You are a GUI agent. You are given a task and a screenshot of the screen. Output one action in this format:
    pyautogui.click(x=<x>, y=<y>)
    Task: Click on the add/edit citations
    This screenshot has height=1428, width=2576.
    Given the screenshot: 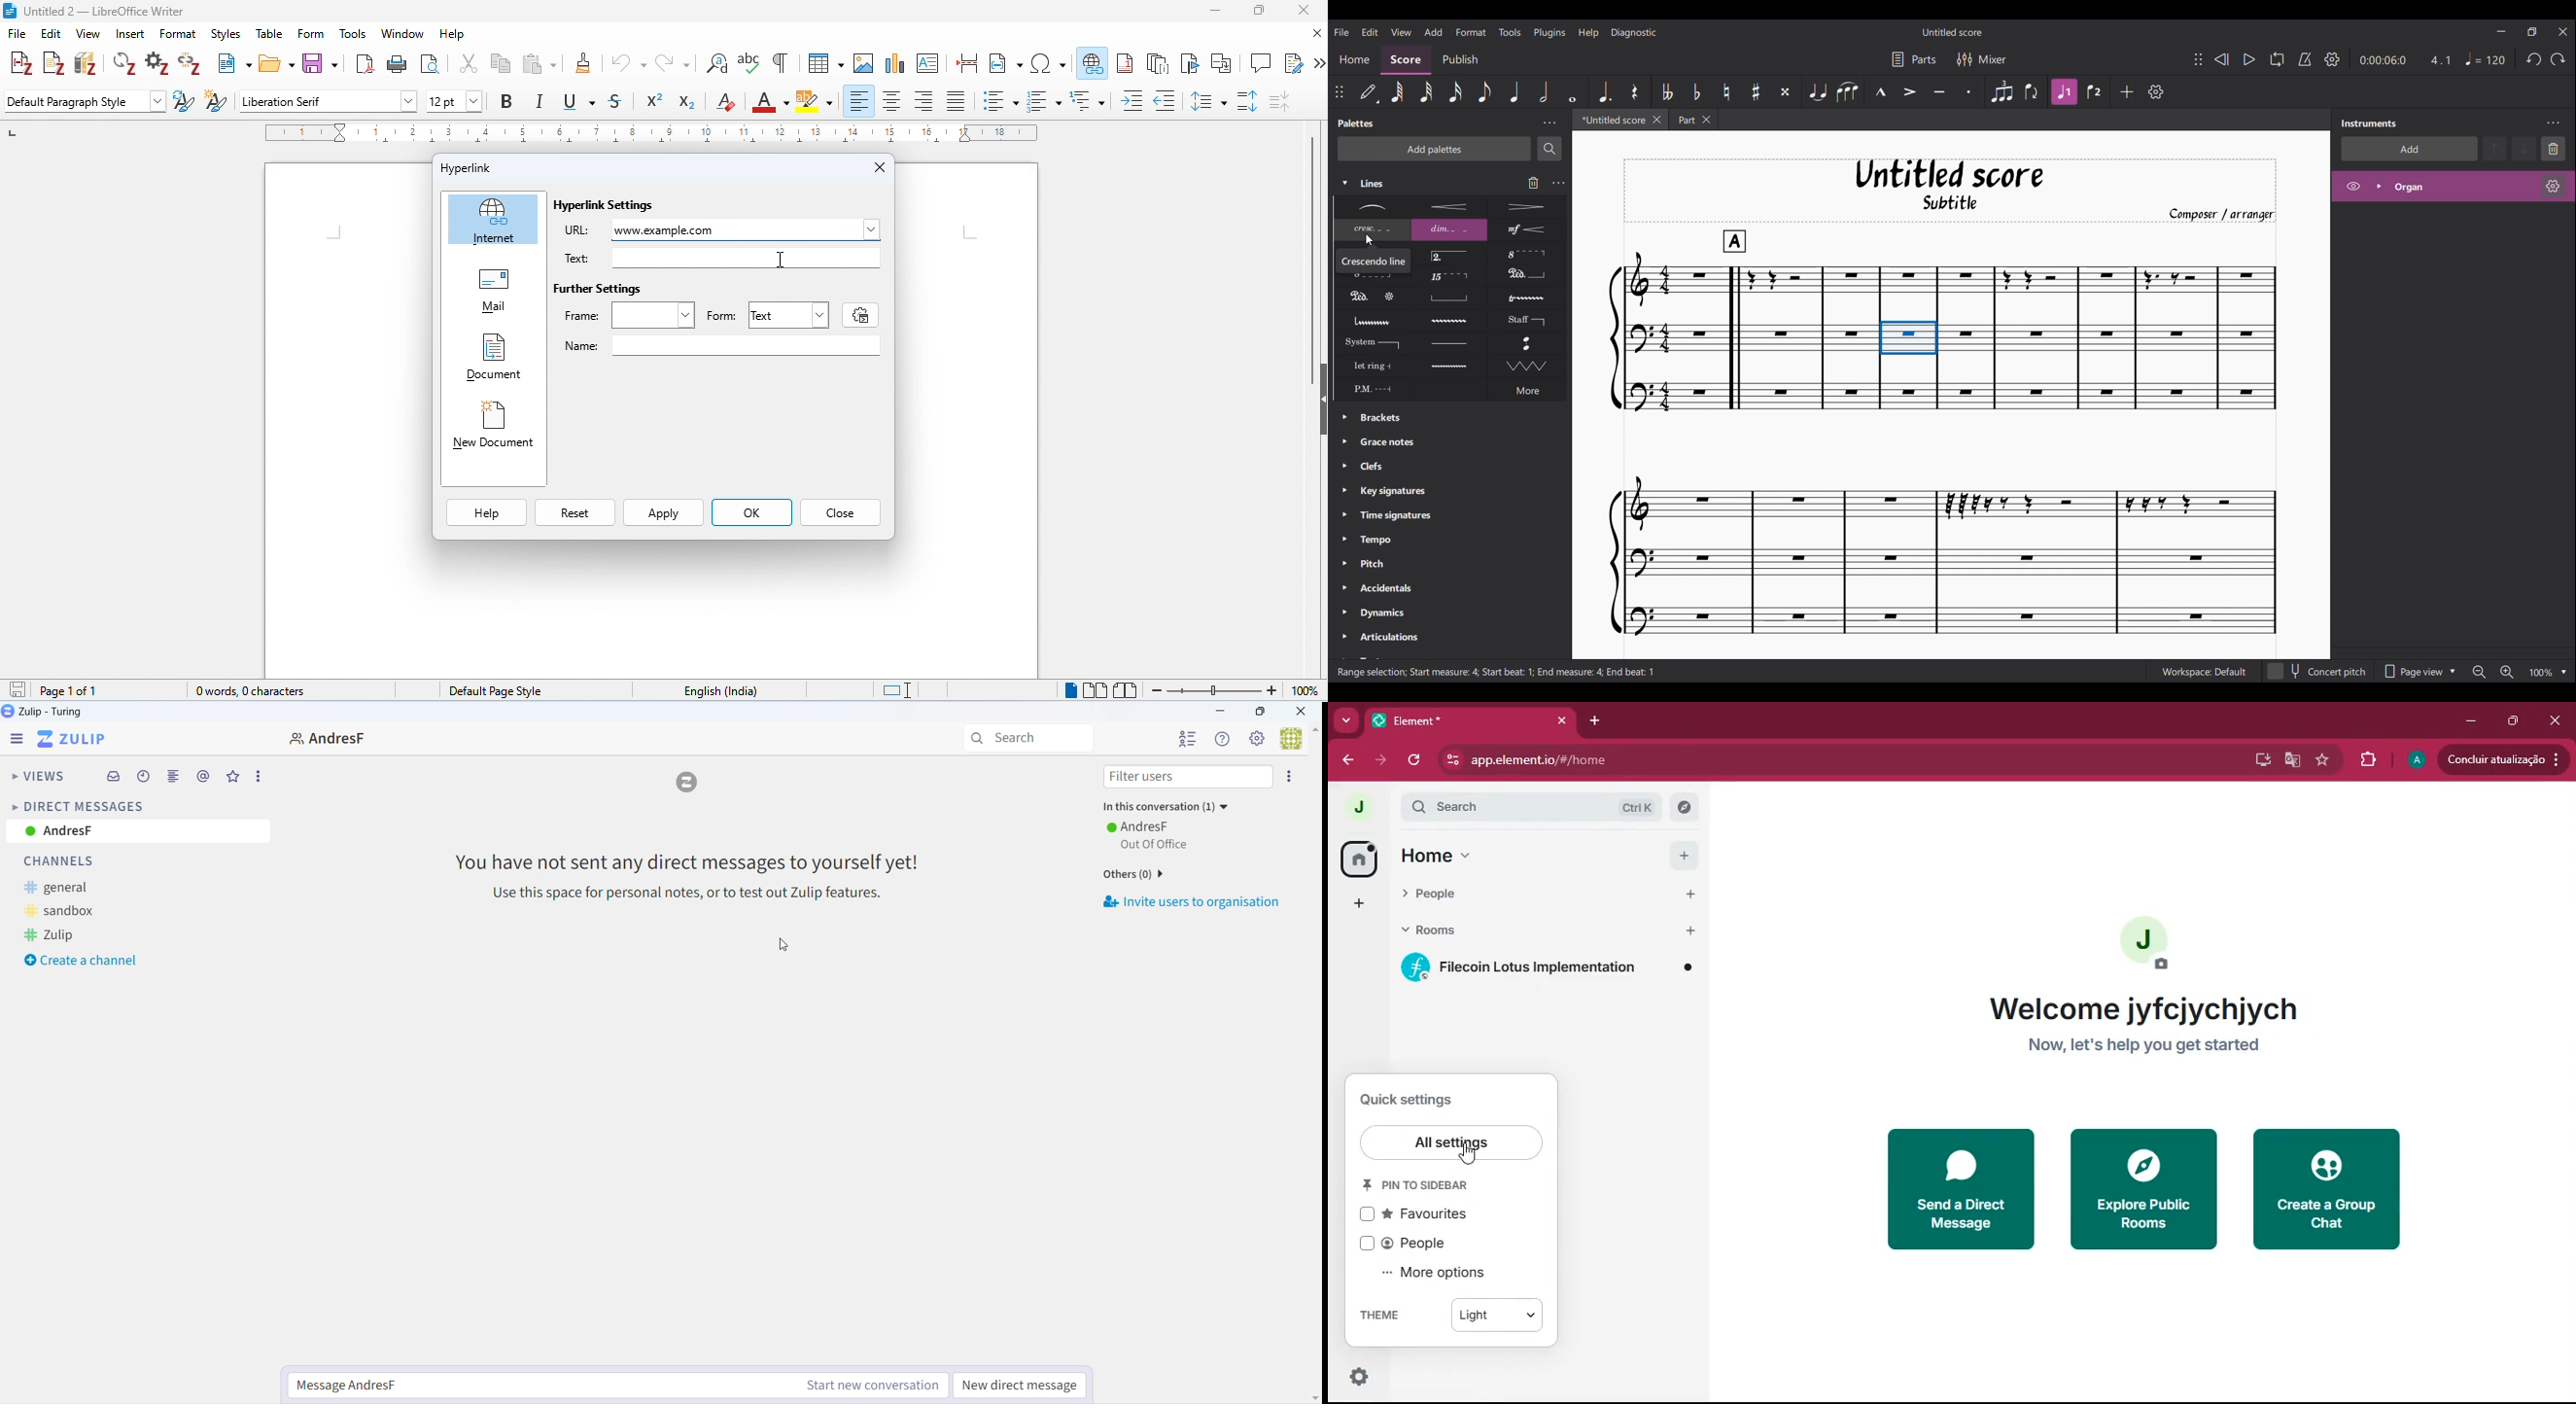 What is the action you would take?
    pyautogui.click(x=22, y=65)
    